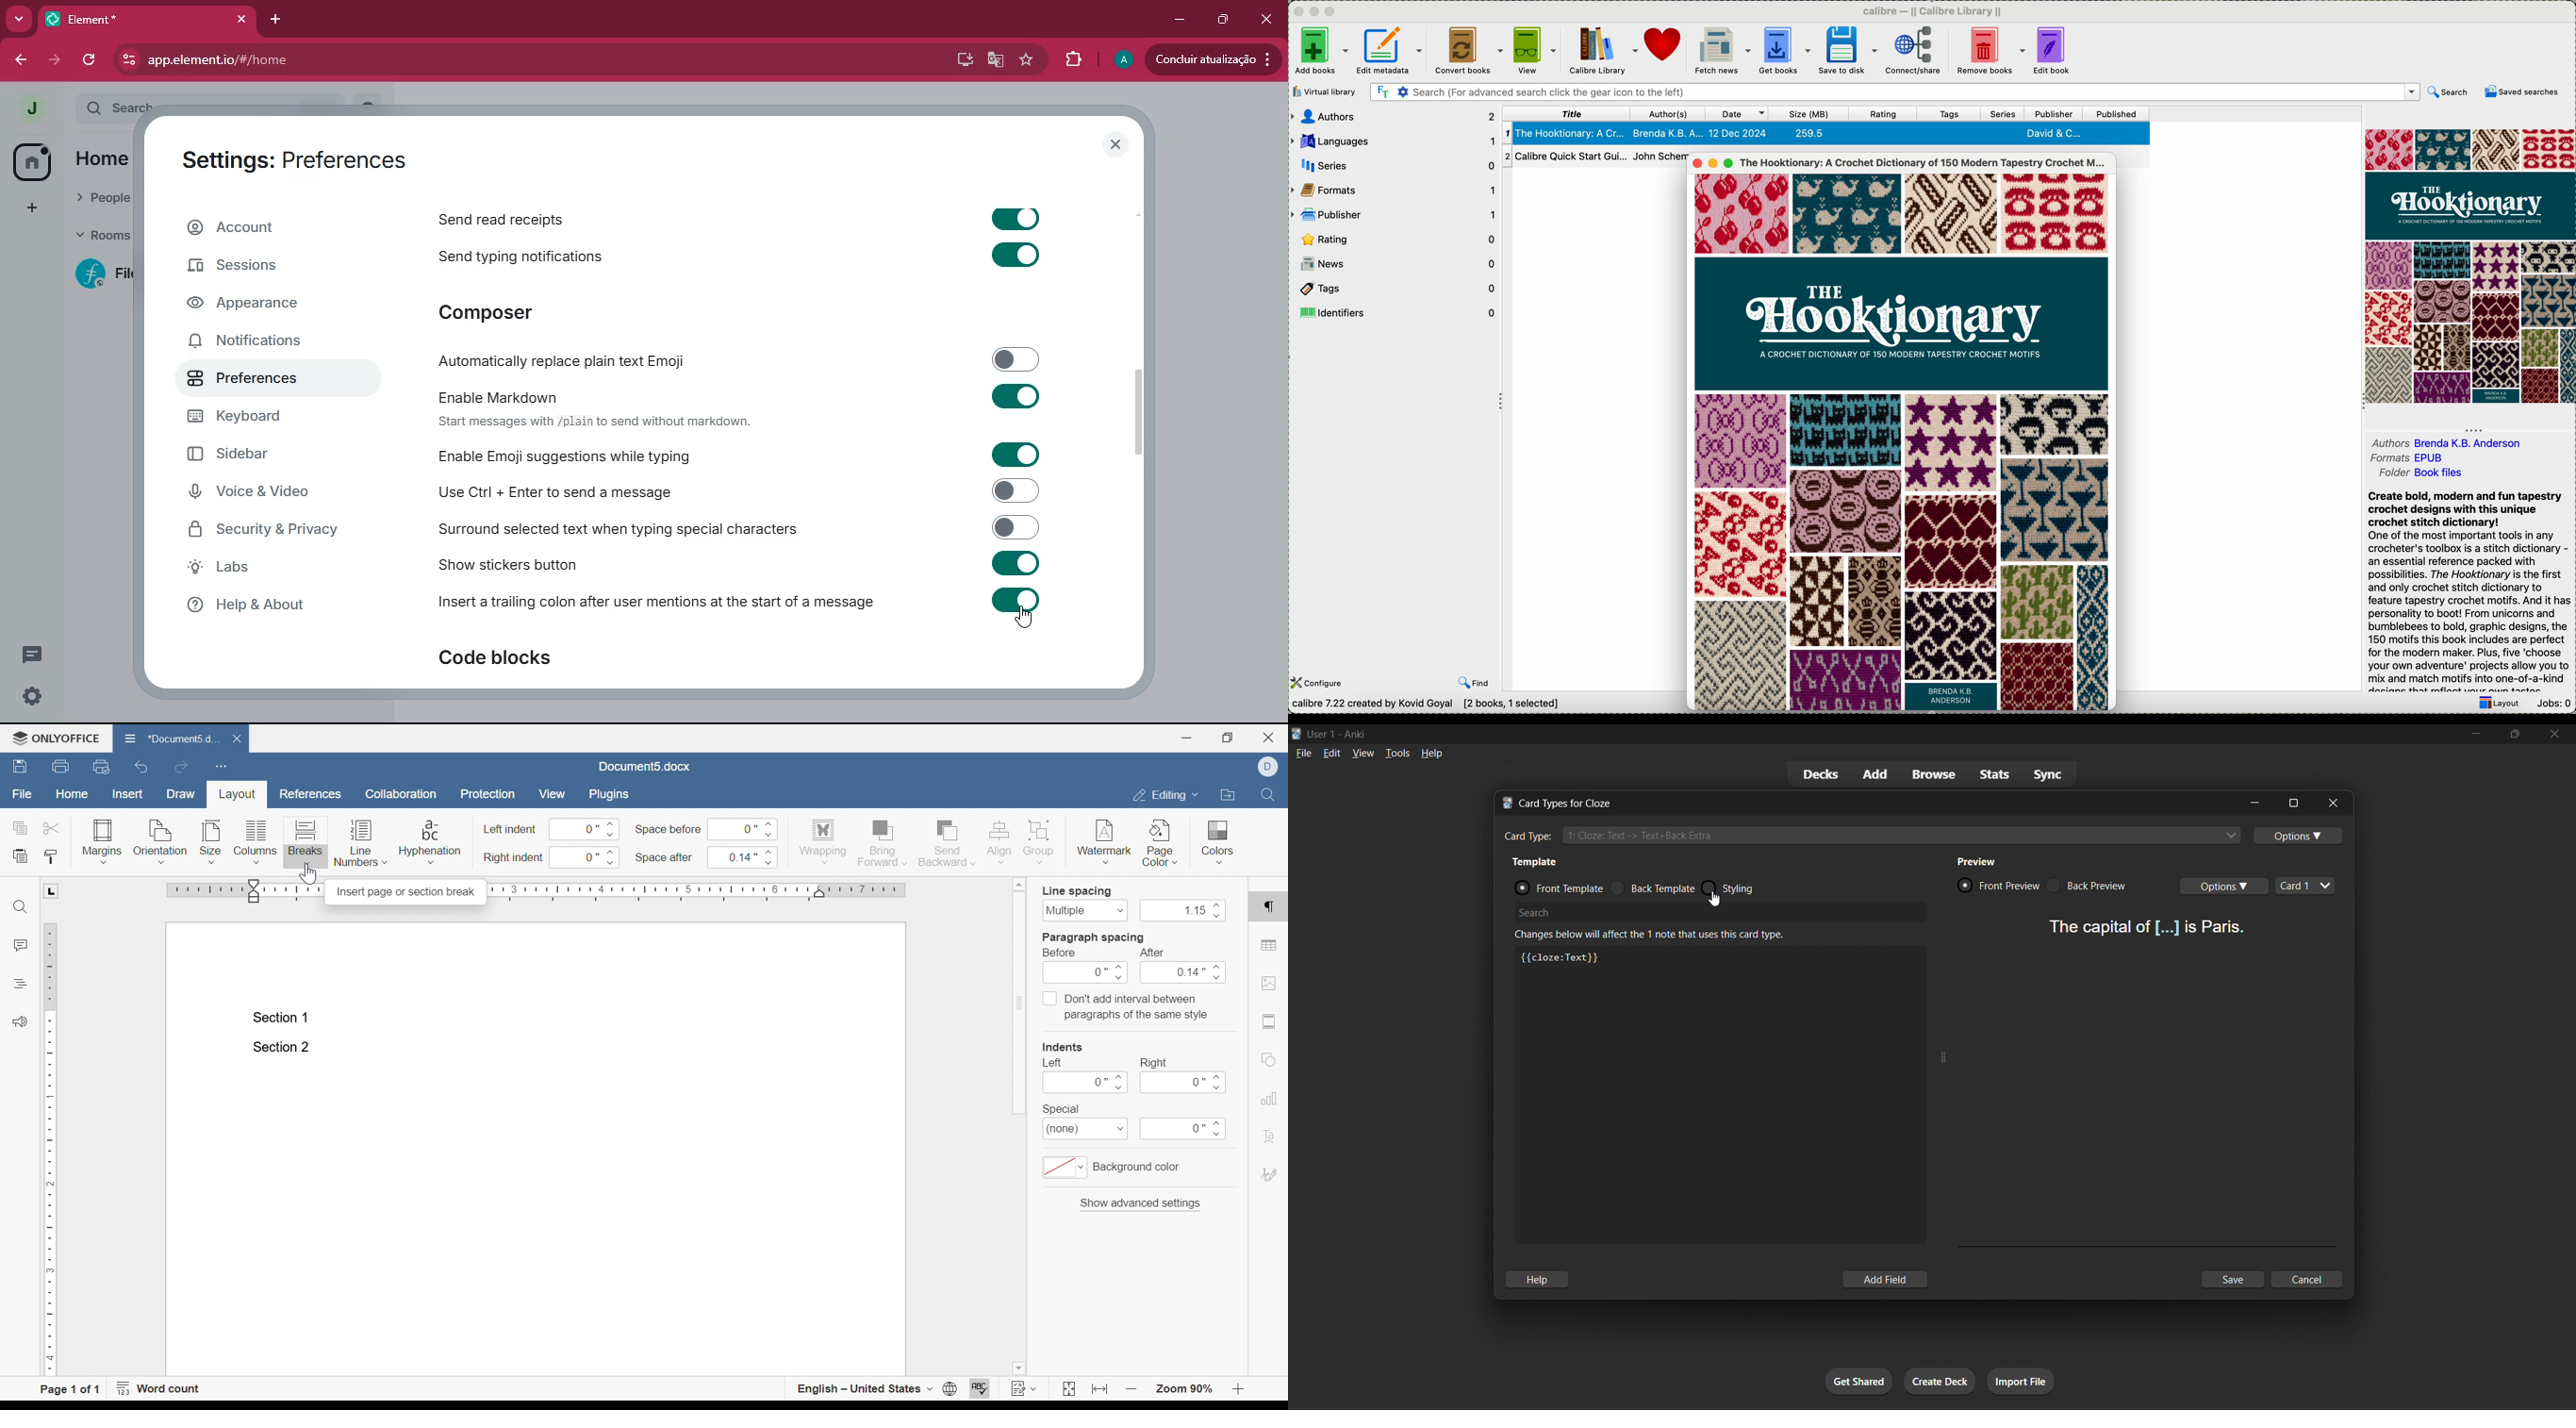 The image size is (2576, 1428). Describe the element at coordinates (1818, 774) in the screenshot. I see `decks` at that location.